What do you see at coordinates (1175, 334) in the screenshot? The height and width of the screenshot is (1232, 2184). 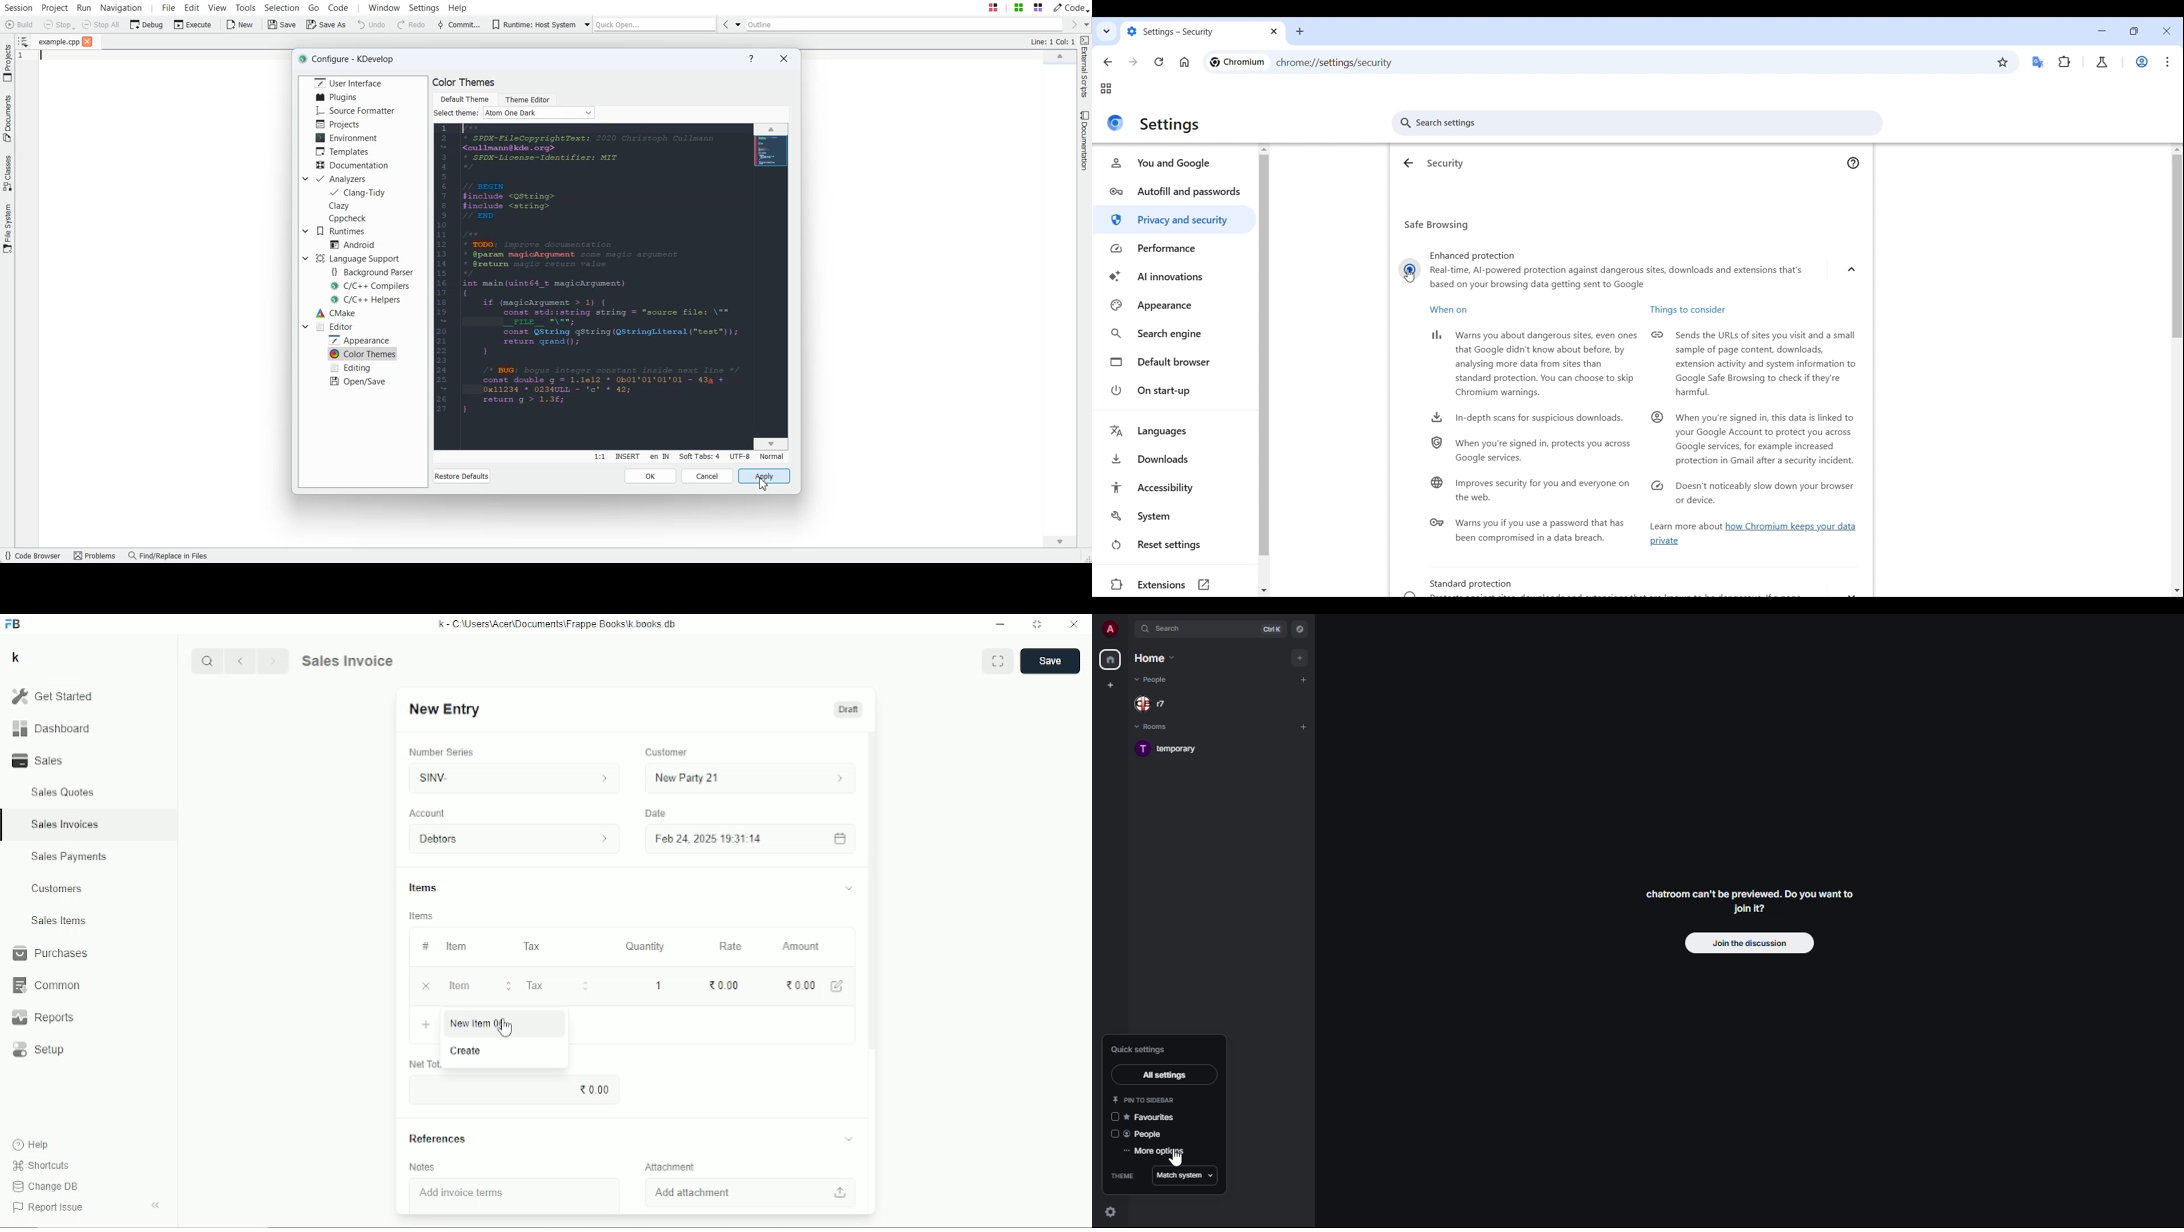 I see `Search engine` at bounding box center [1175, 334].